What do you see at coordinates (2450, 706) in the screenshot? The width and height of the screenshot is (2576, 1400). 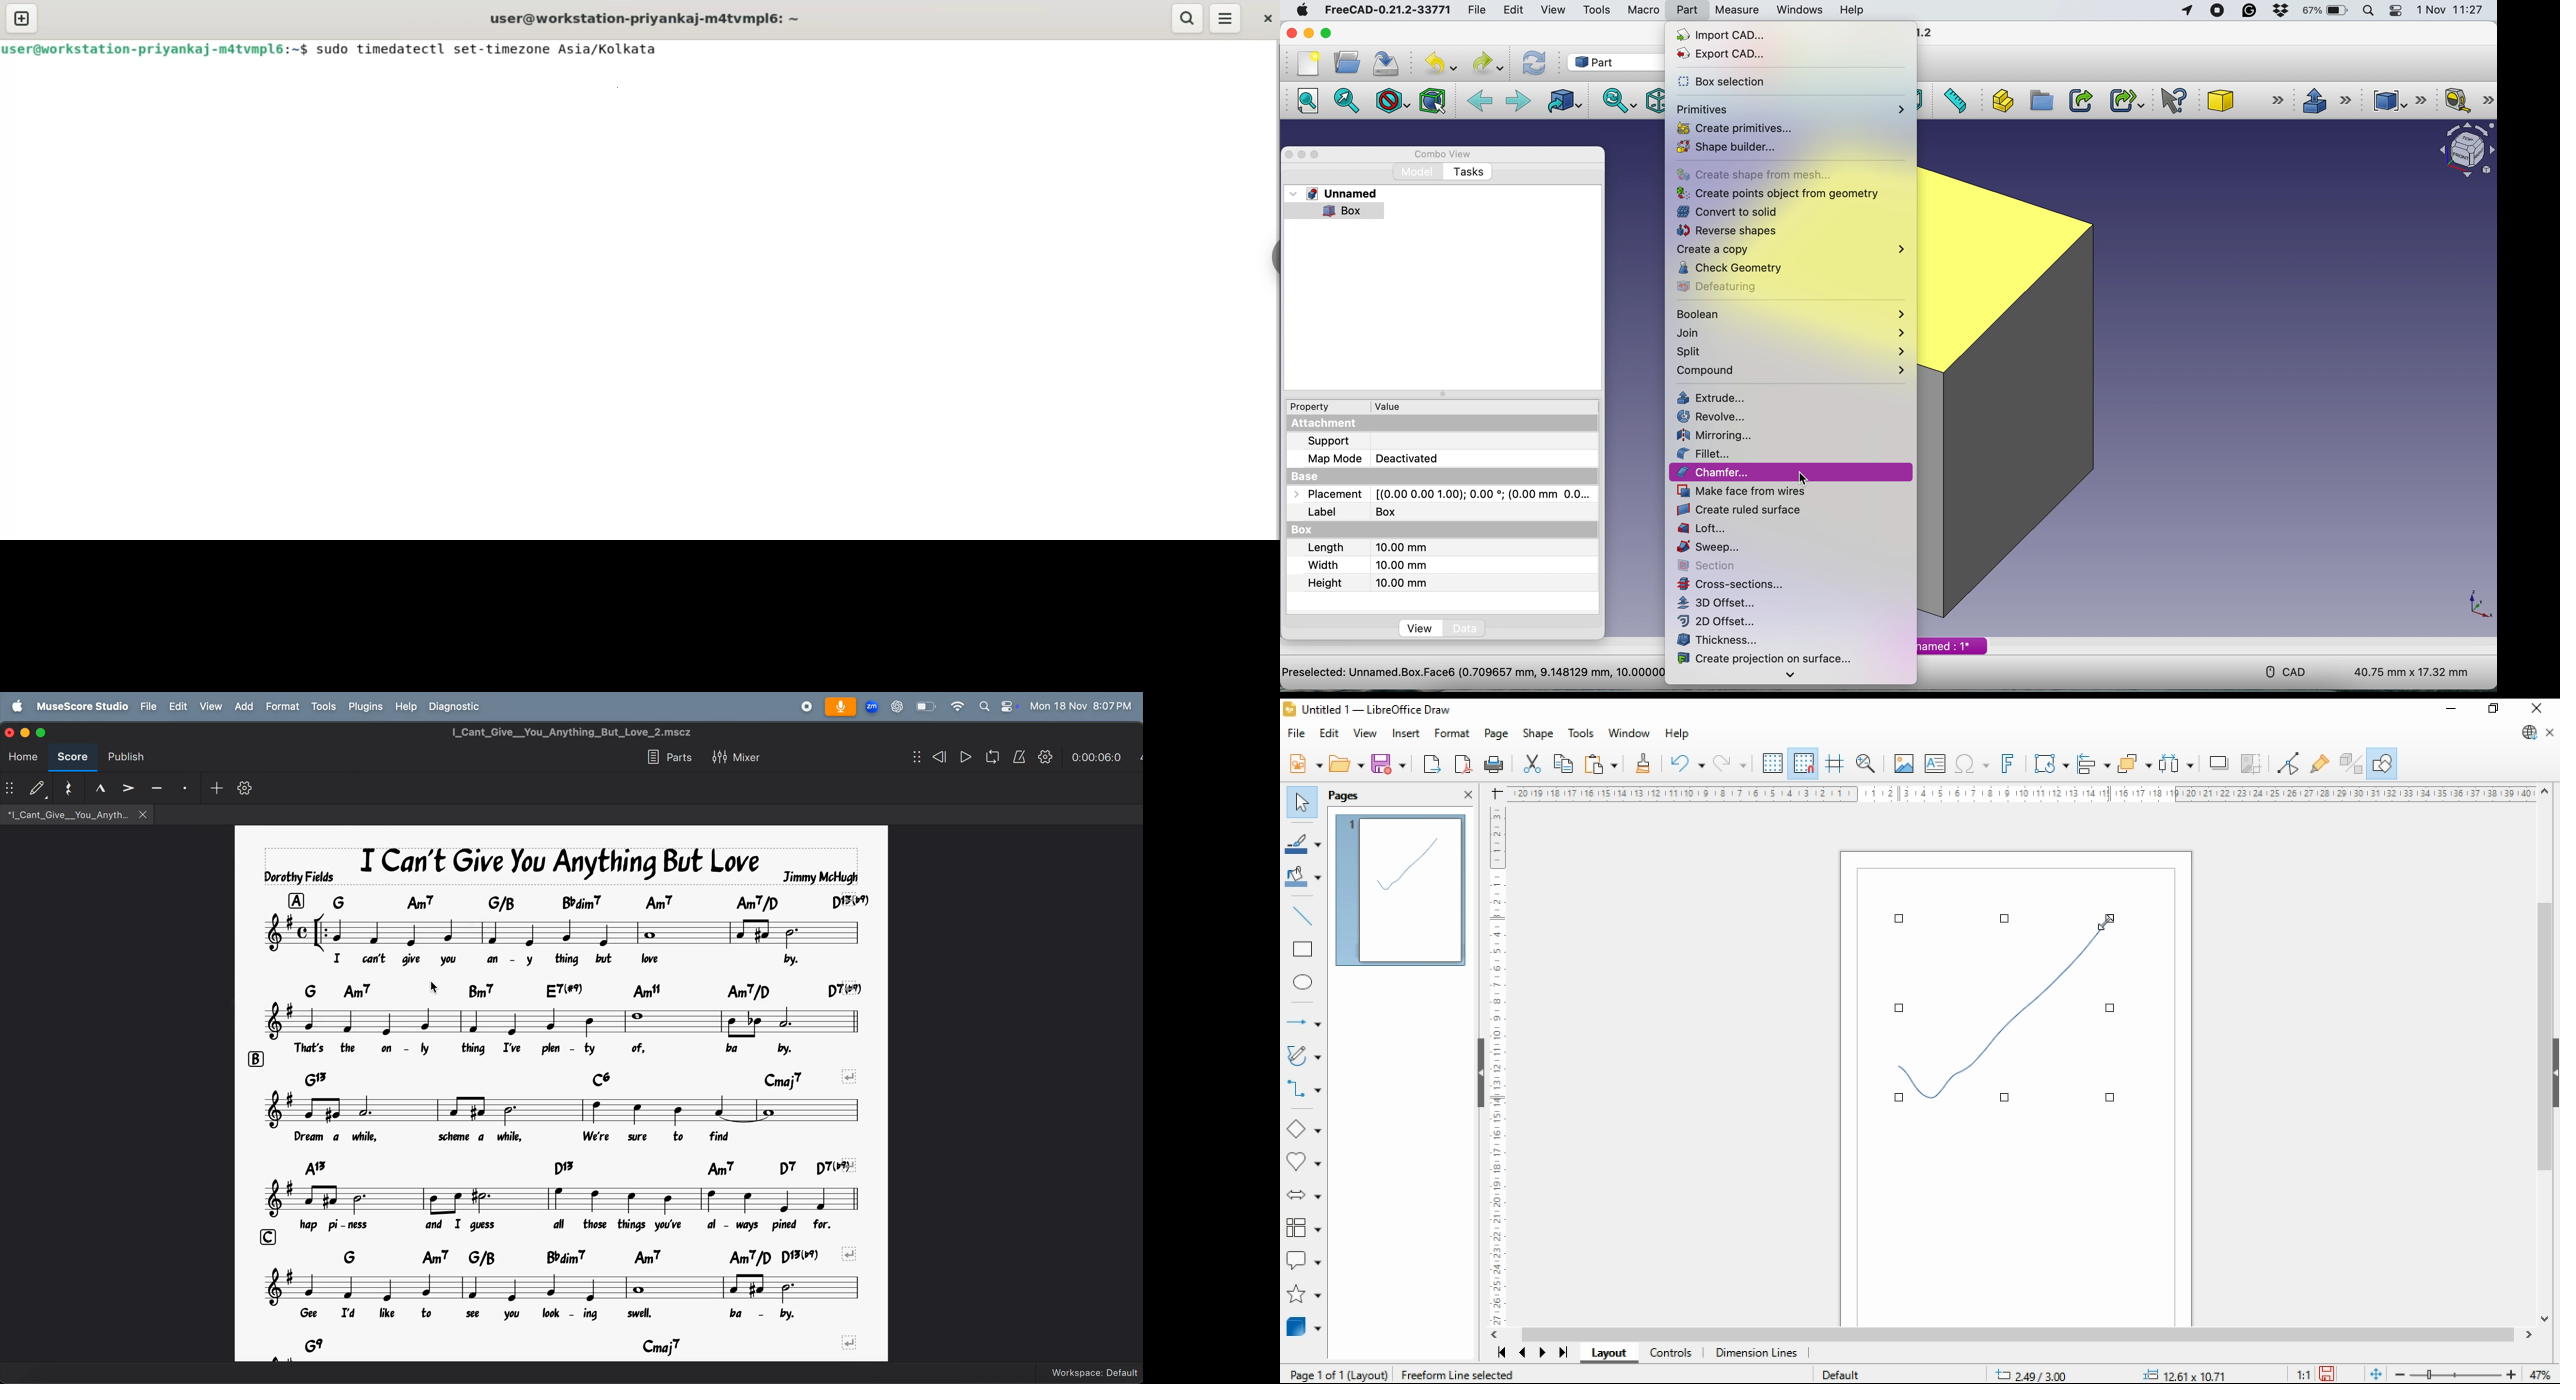 I see `minimize` at bounding box center [2450, 706].